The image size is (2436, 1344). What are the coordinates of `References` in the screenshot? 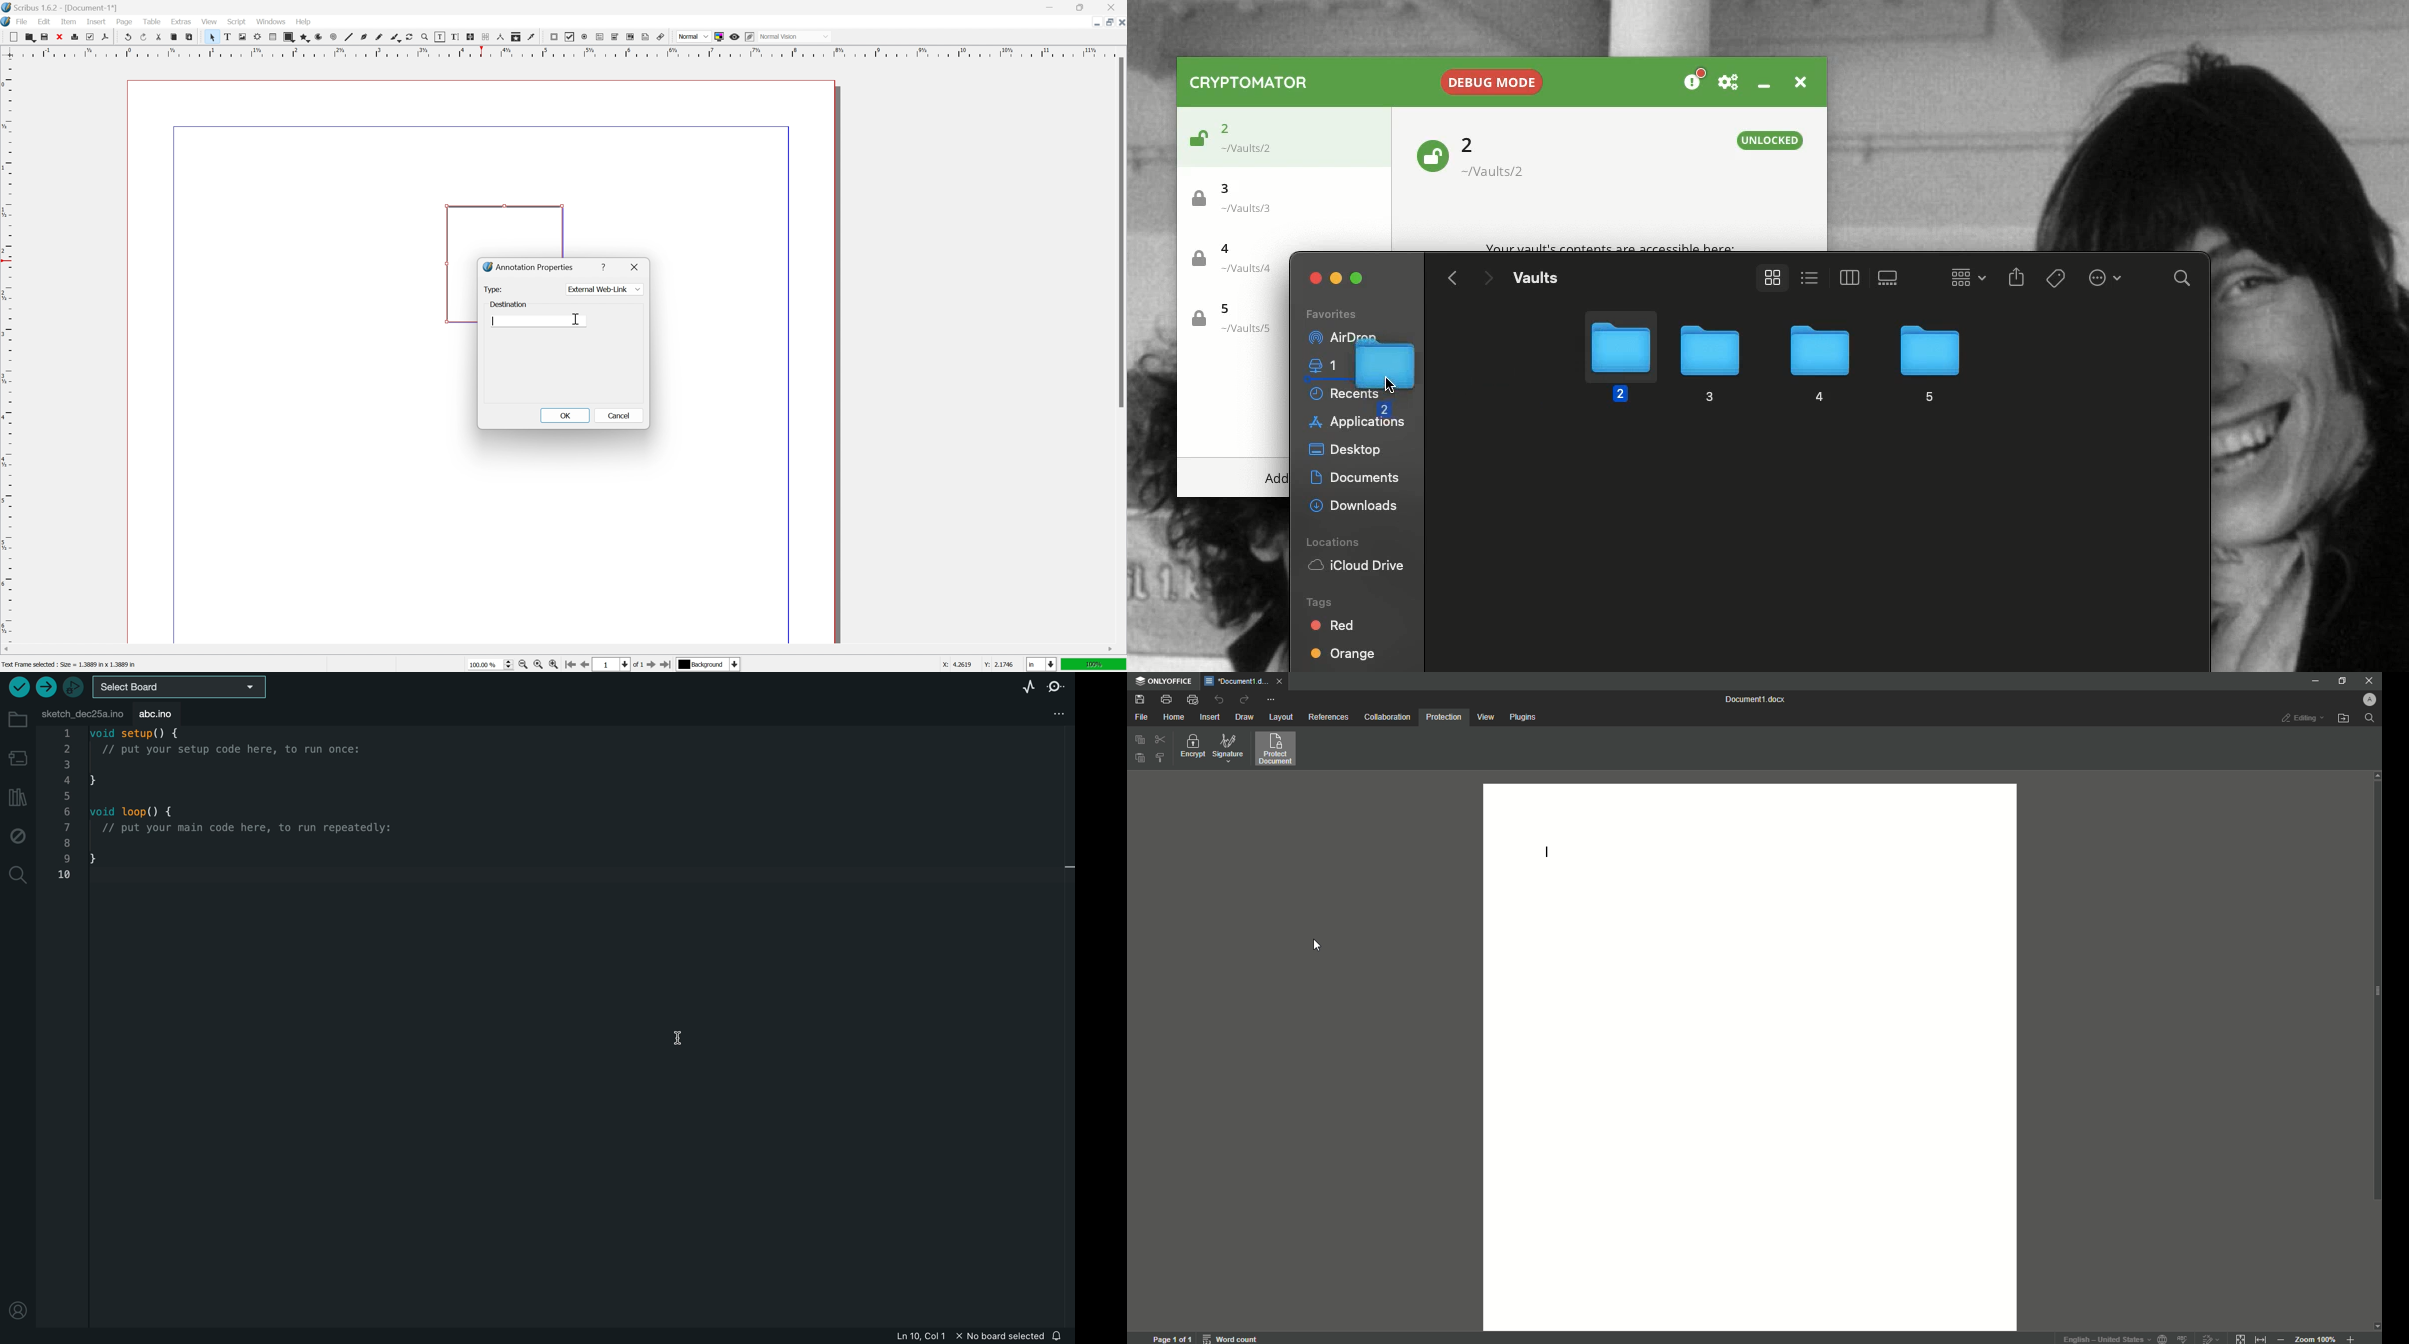 It's located at (1329, 716).